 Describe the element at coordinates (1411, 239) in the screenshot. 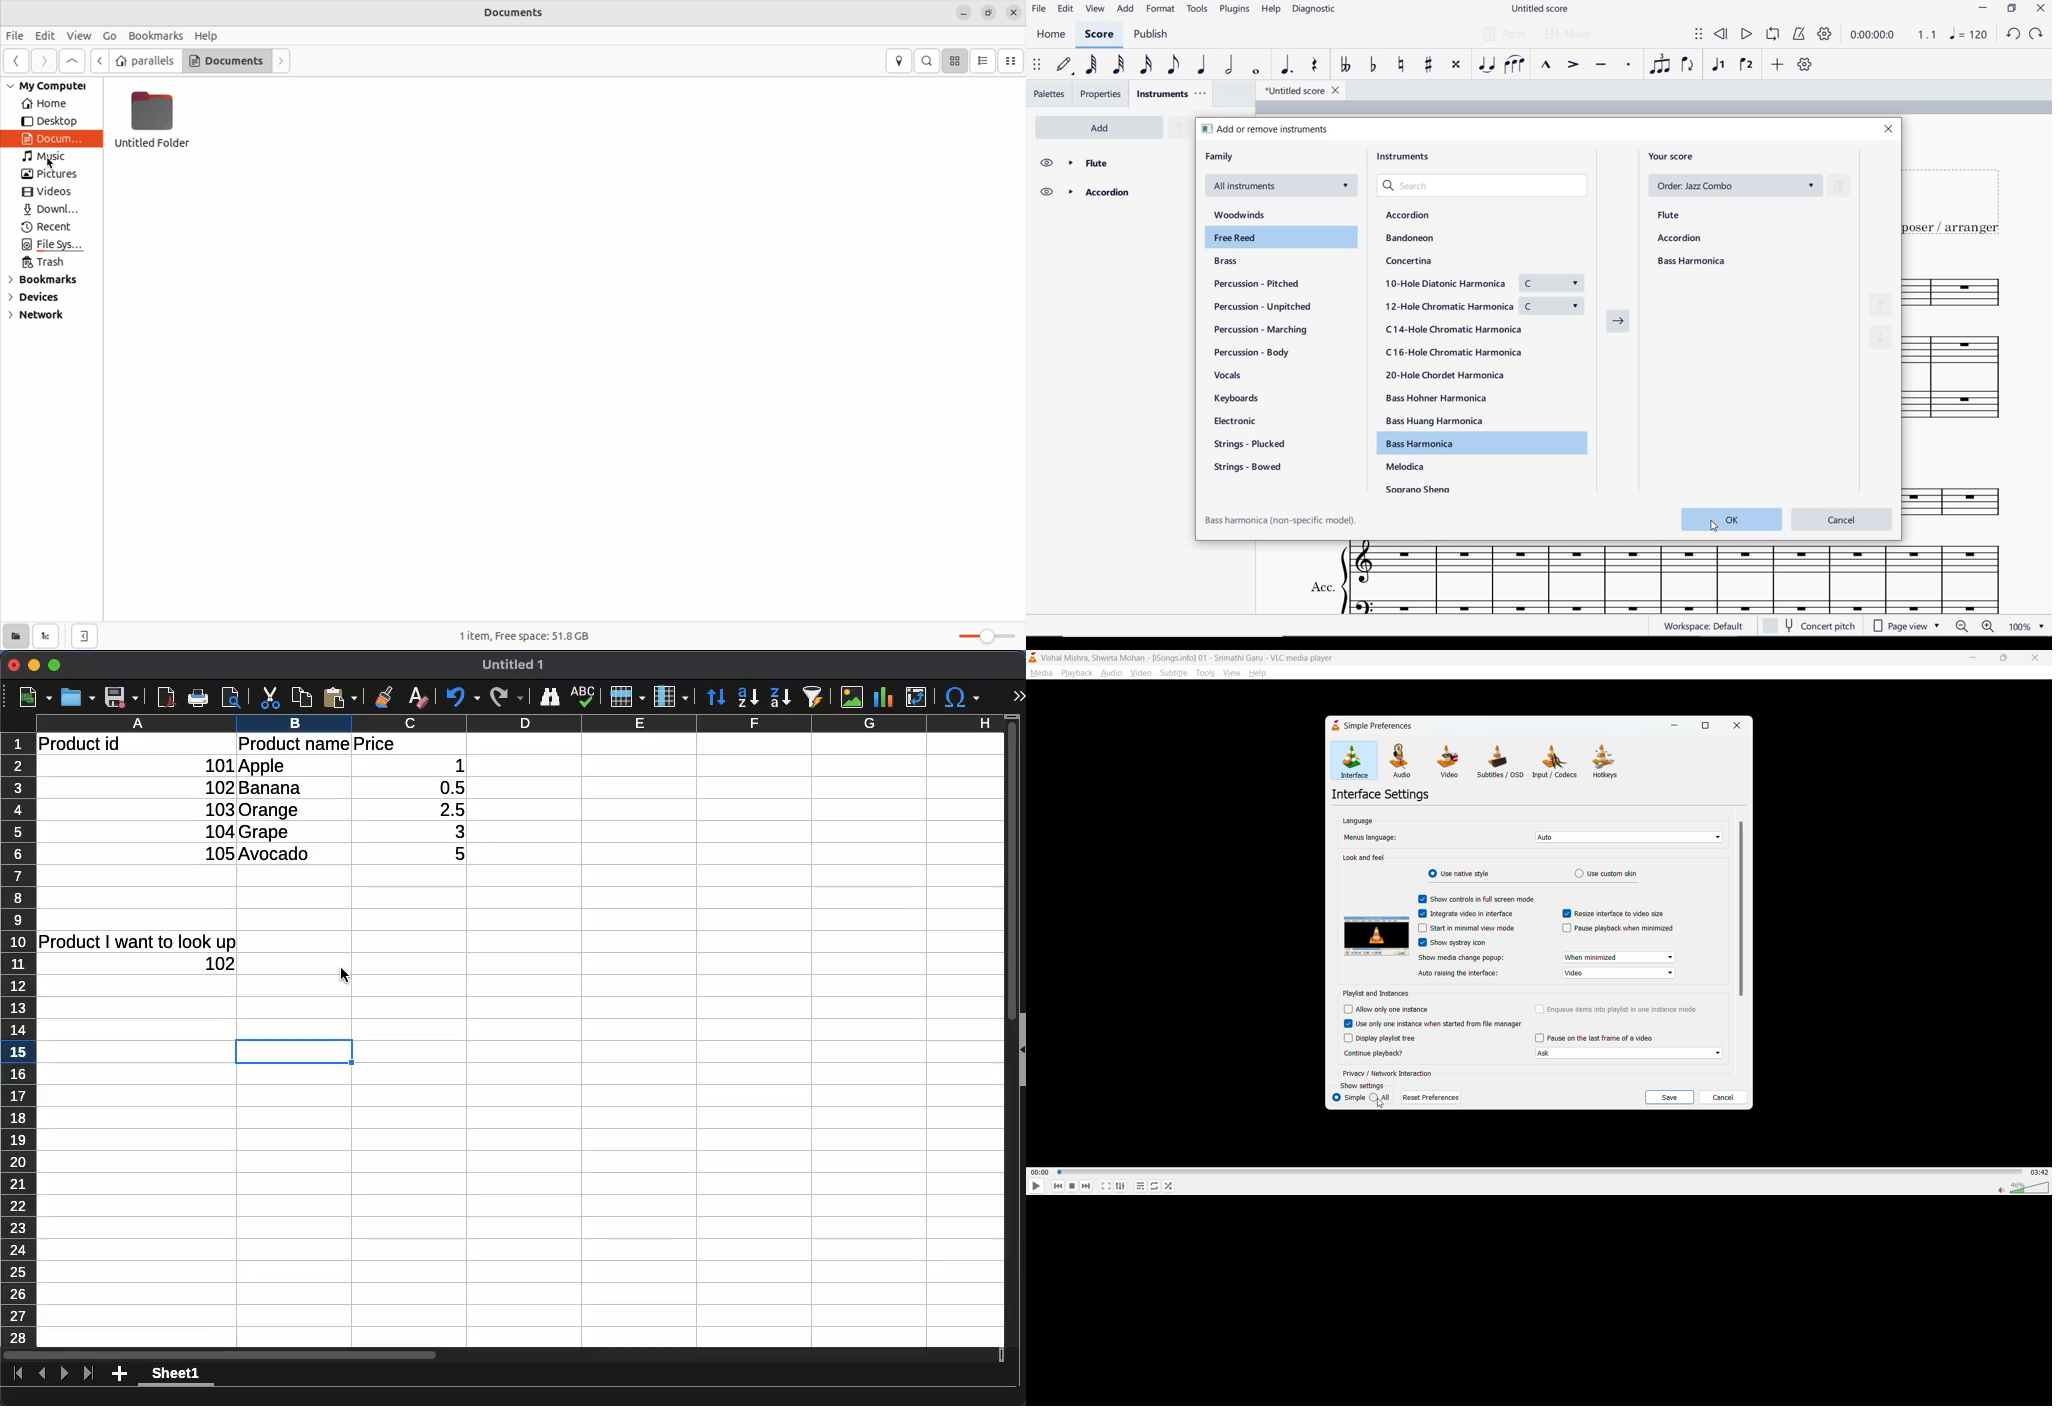

I see `Bandoneon` at that location.